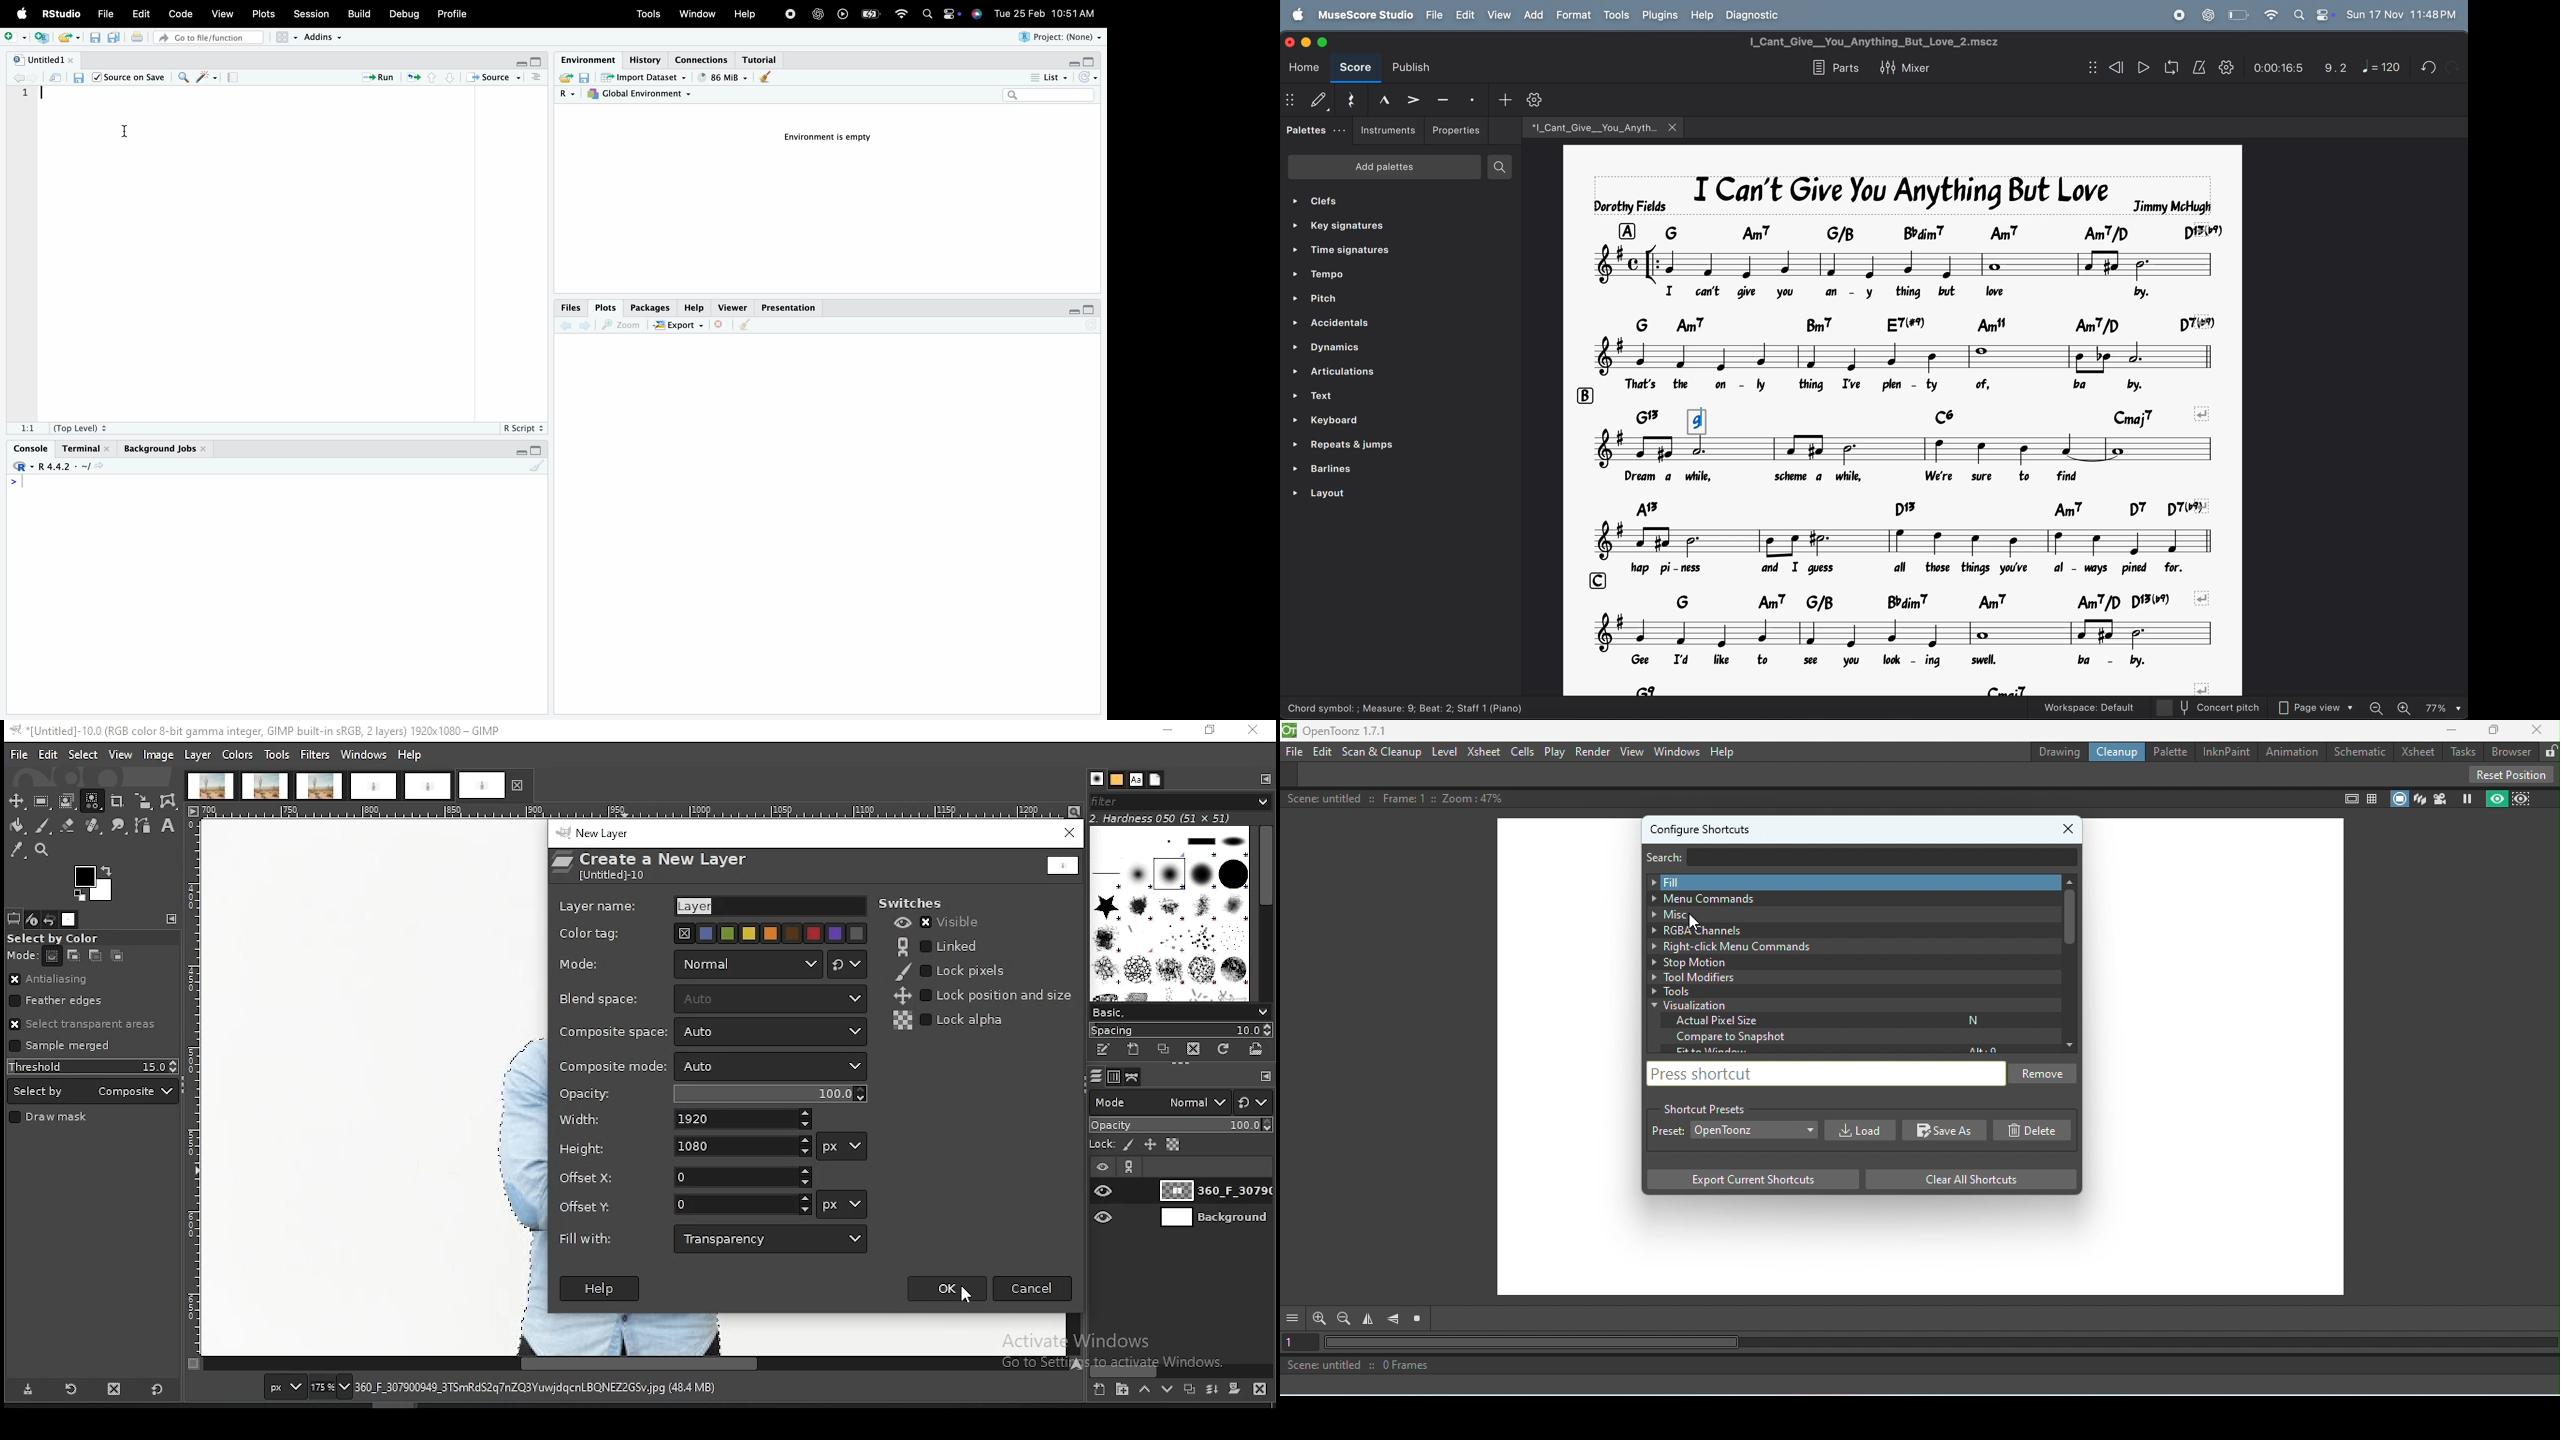 The image size is (2576, 1456). I want to click on print, so click(142, 40).